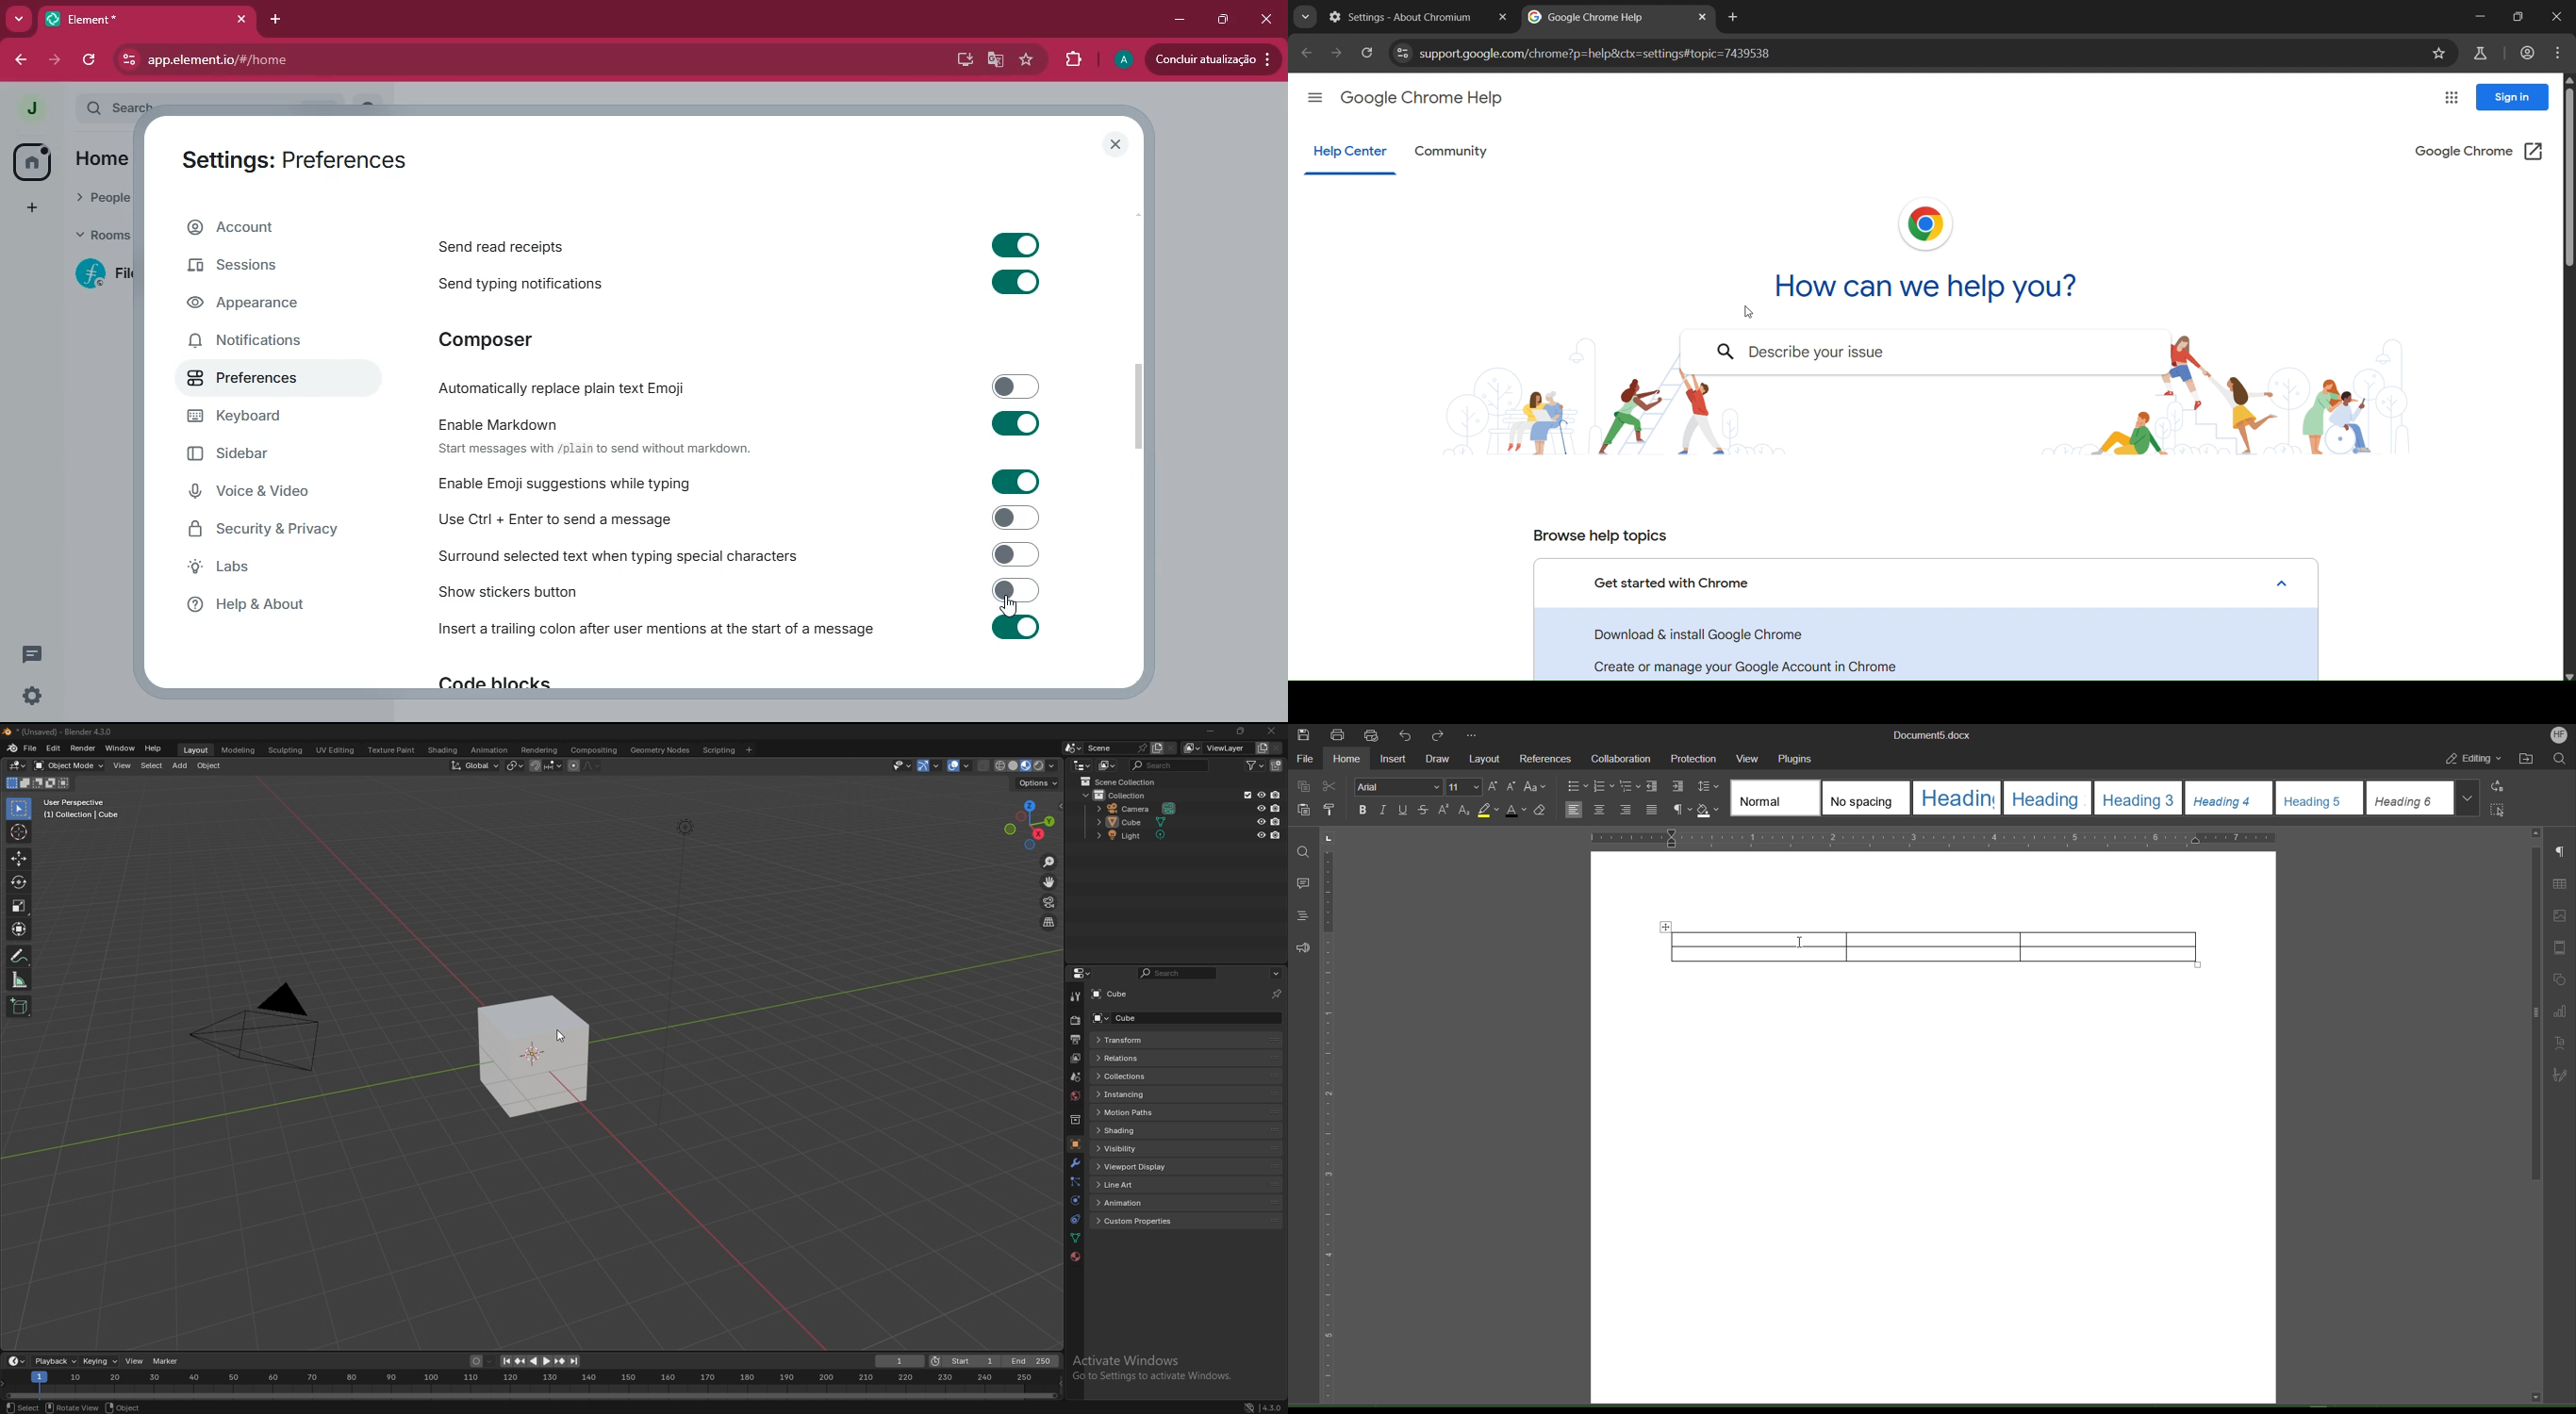  Describe the element at coordinates (1157, 1018) in the screenshot. I see `cube` at that location.